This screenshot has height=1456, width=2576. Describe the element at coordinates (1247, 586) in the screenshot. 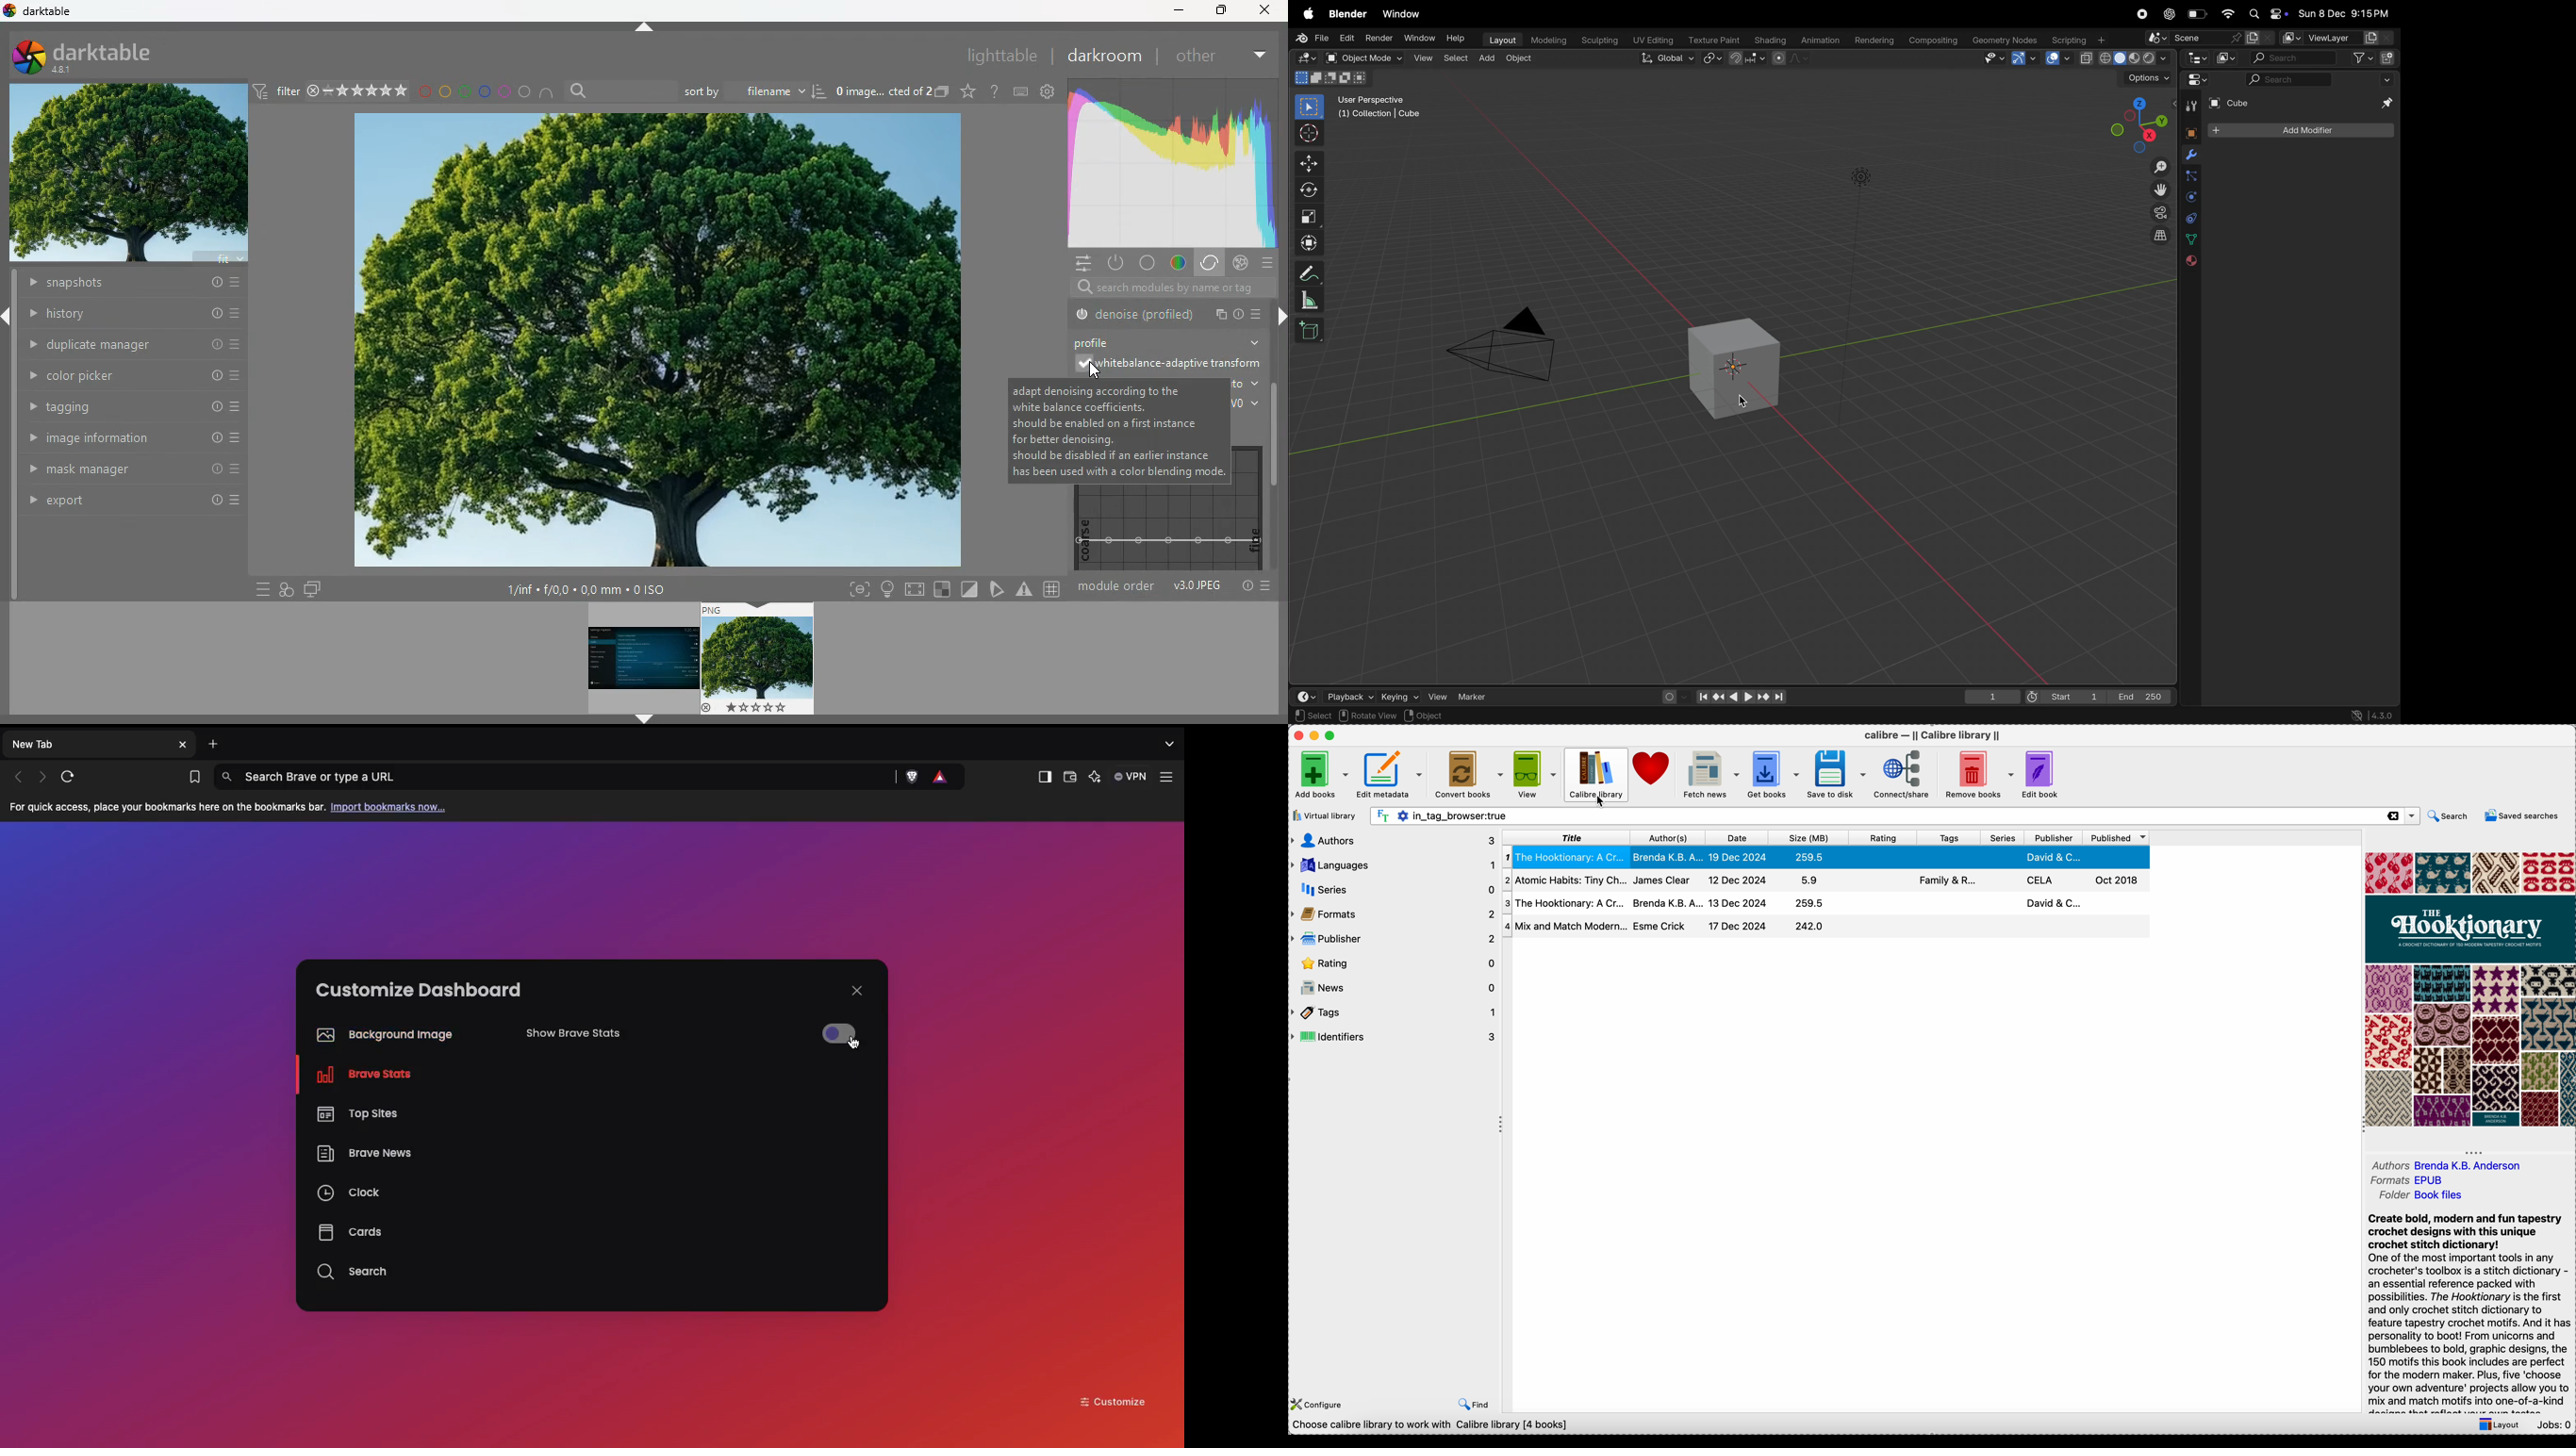

I see `info` at that location.